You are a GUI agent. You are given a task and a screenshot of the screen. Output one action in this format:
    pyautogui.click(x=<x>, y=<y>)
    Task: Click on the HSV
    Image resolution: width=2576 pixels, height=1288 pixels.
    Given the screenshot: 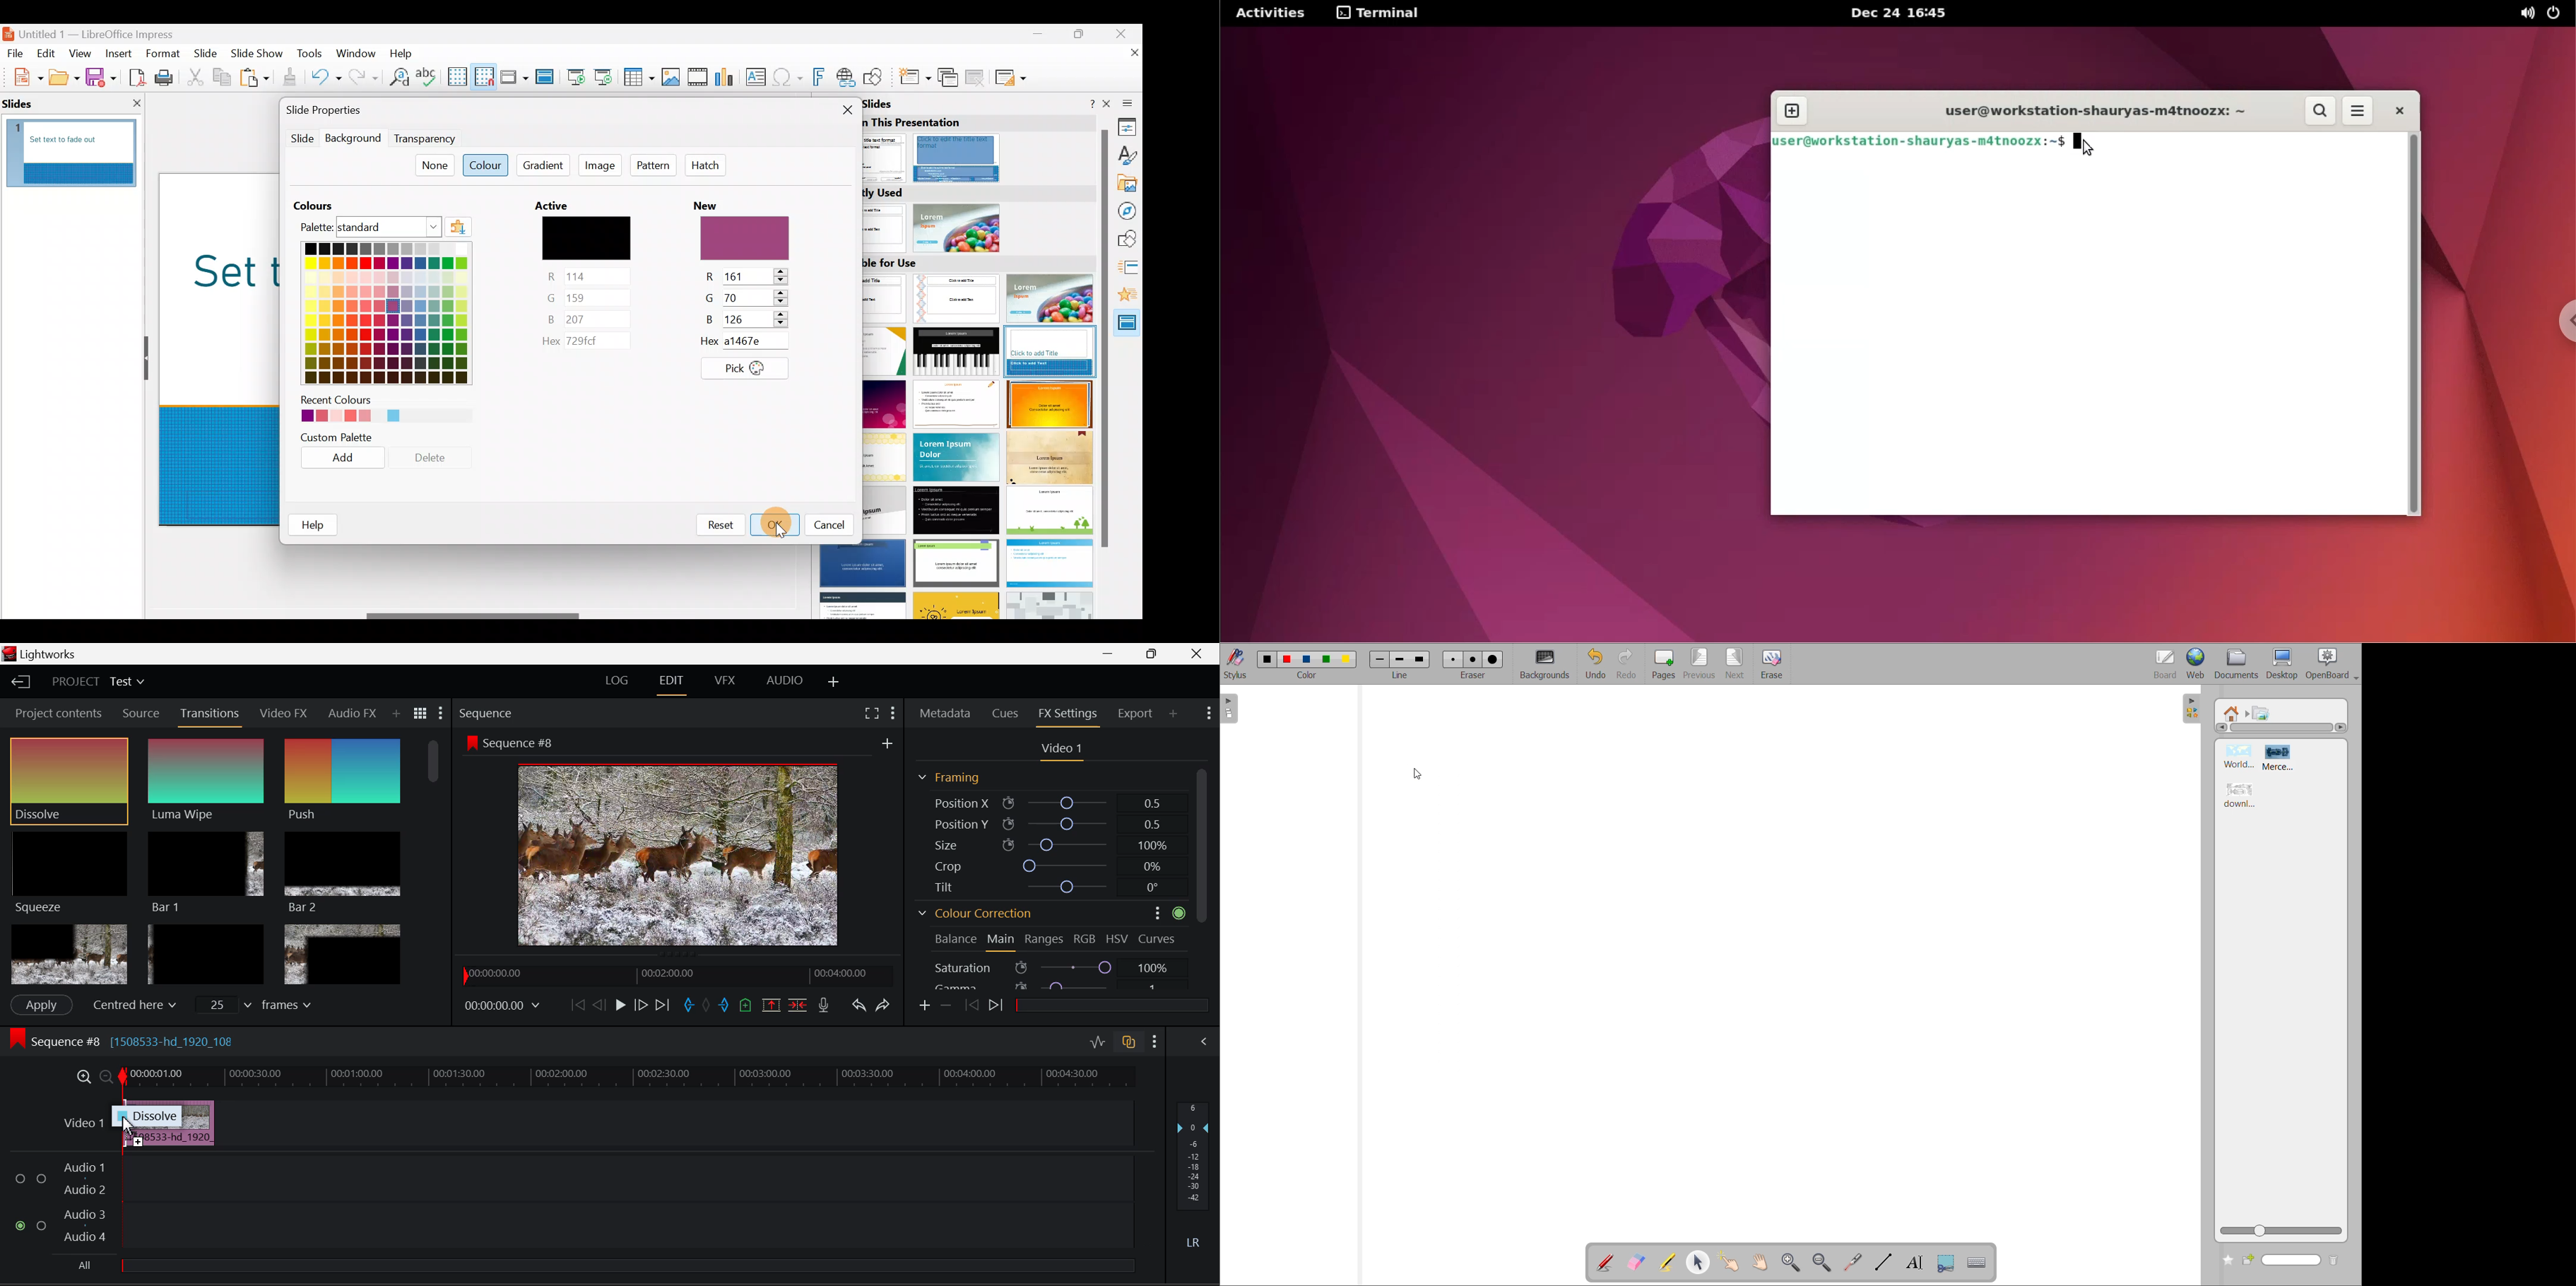 What is the action you would take?
    pyautogui.click(x=1119, y=938)
    